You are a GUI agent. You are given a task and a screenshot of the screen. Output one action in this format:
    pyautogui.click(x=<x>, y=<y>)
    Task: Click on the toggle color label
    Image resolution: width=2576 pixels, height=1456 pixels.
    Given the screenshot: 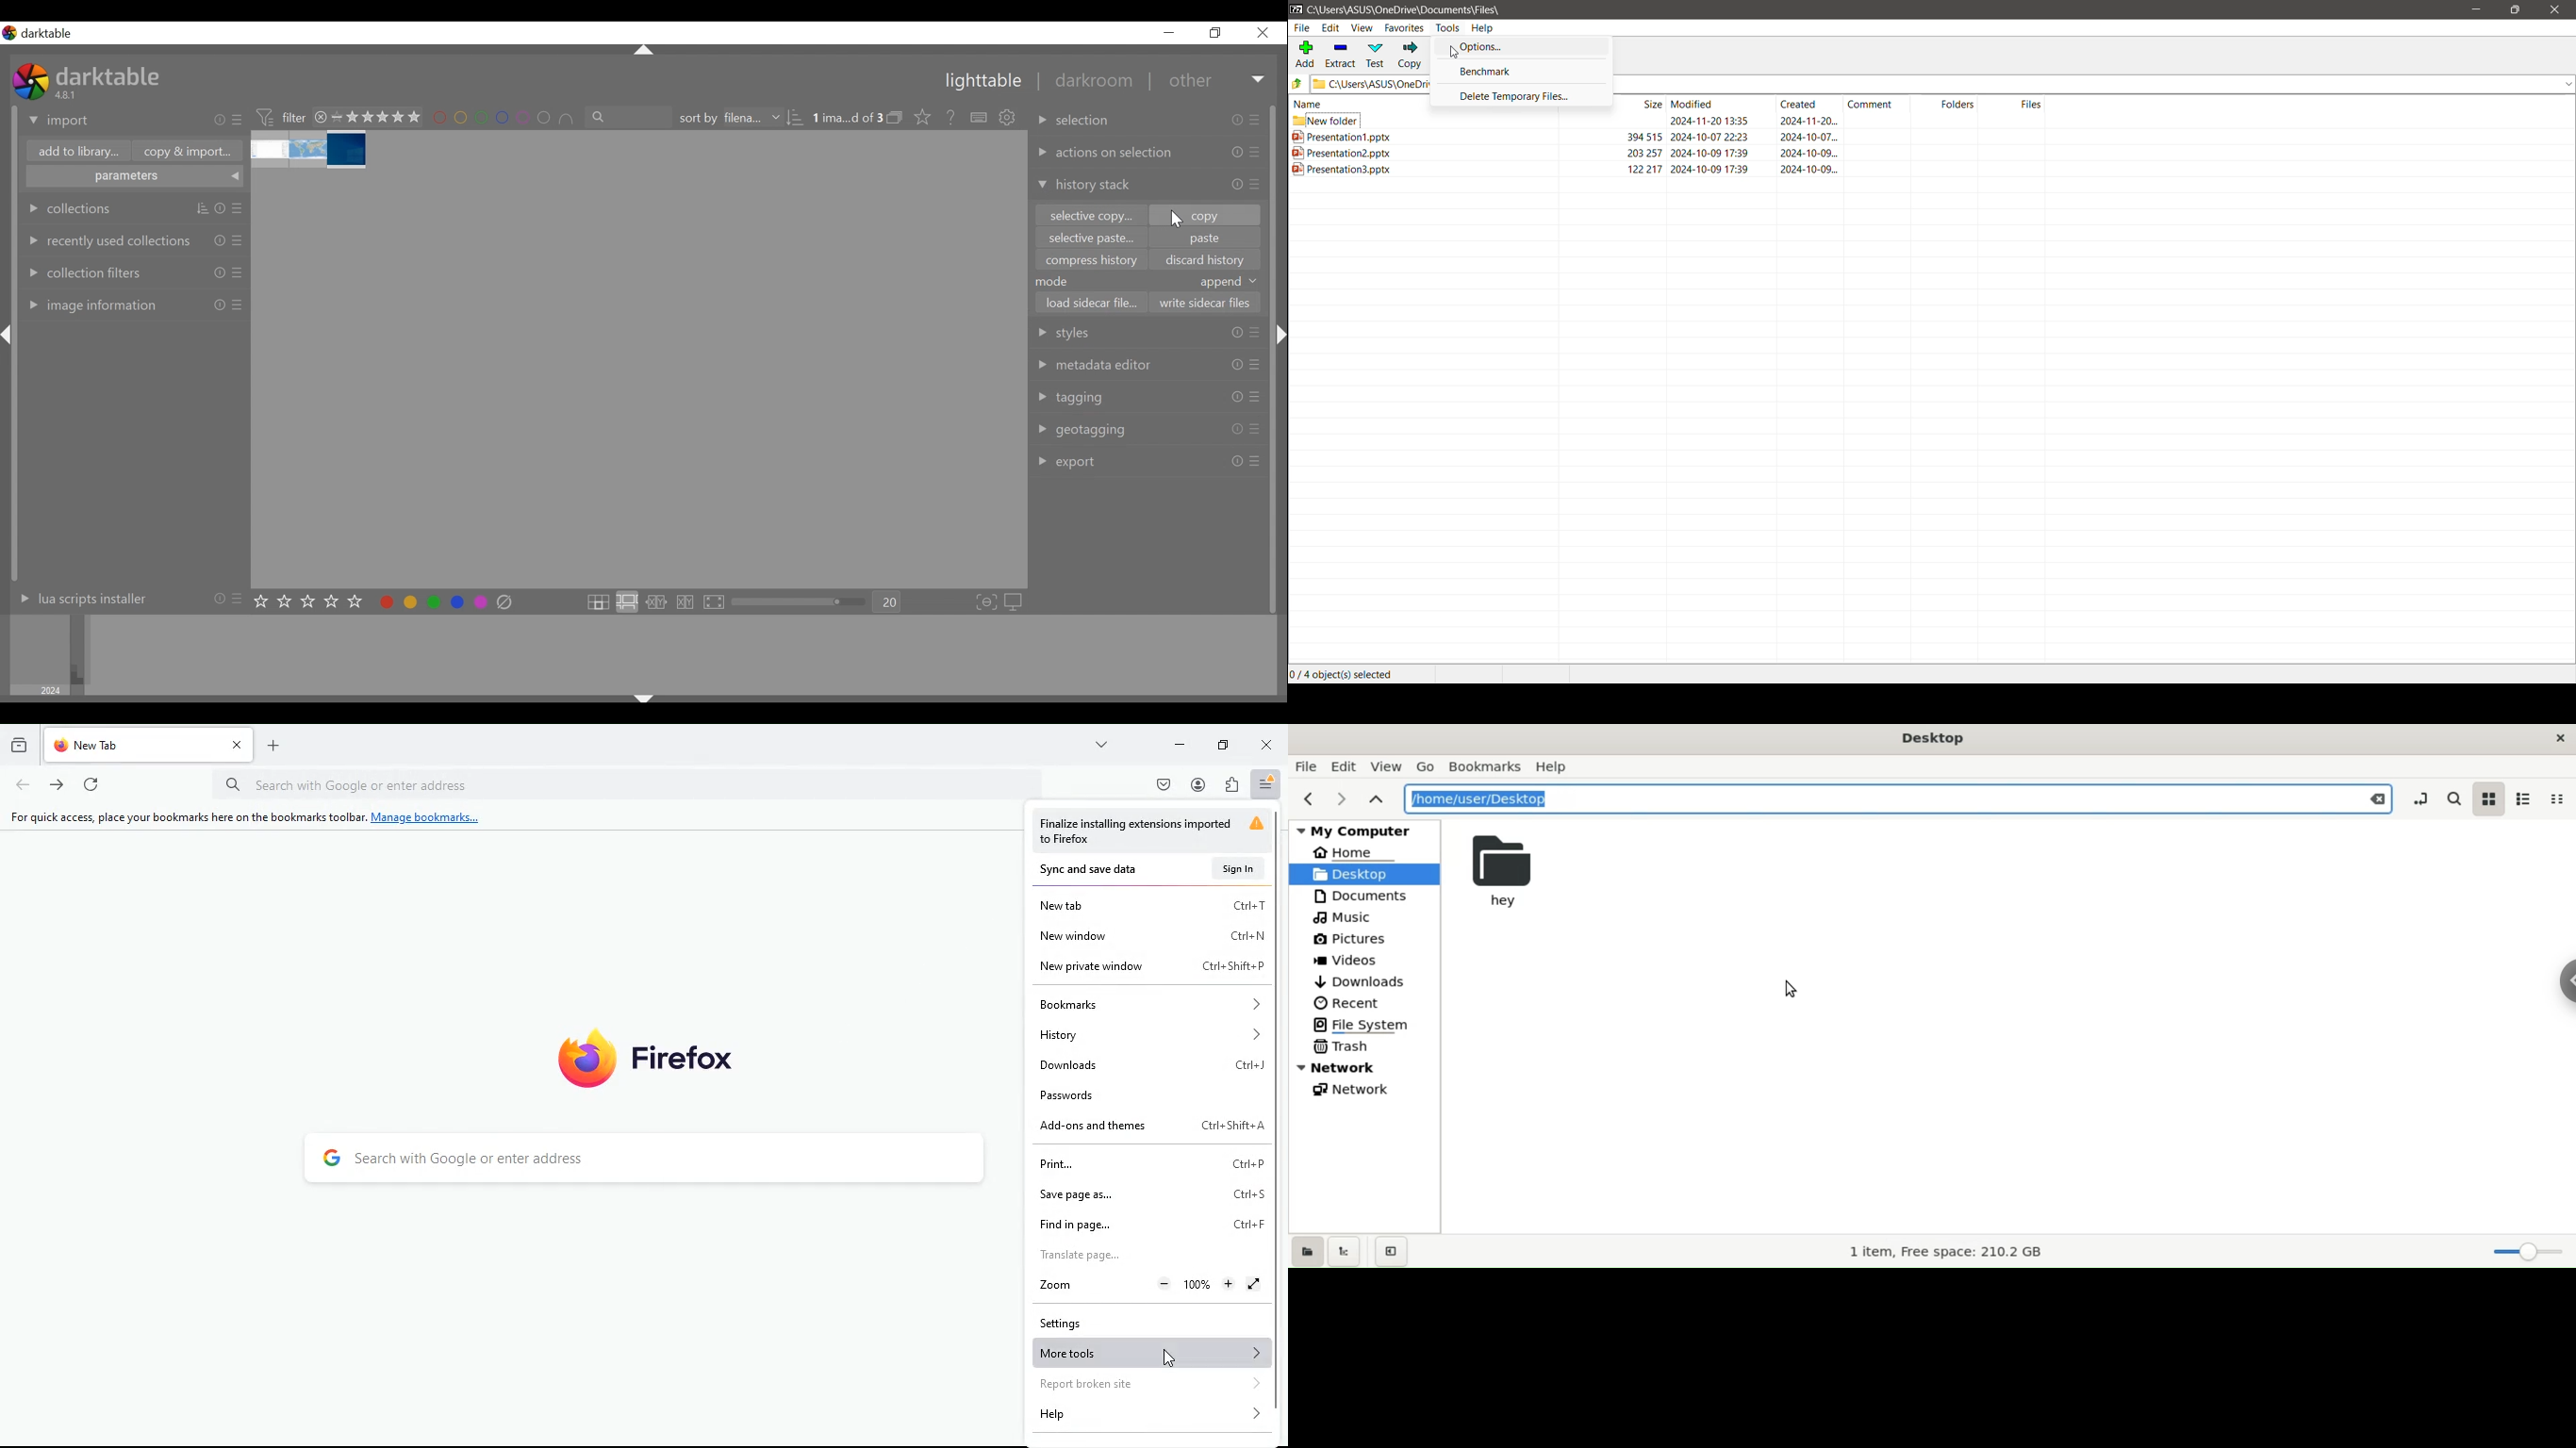 What is the action you would take?
    pyautogui.click(x=430, y=601)
    